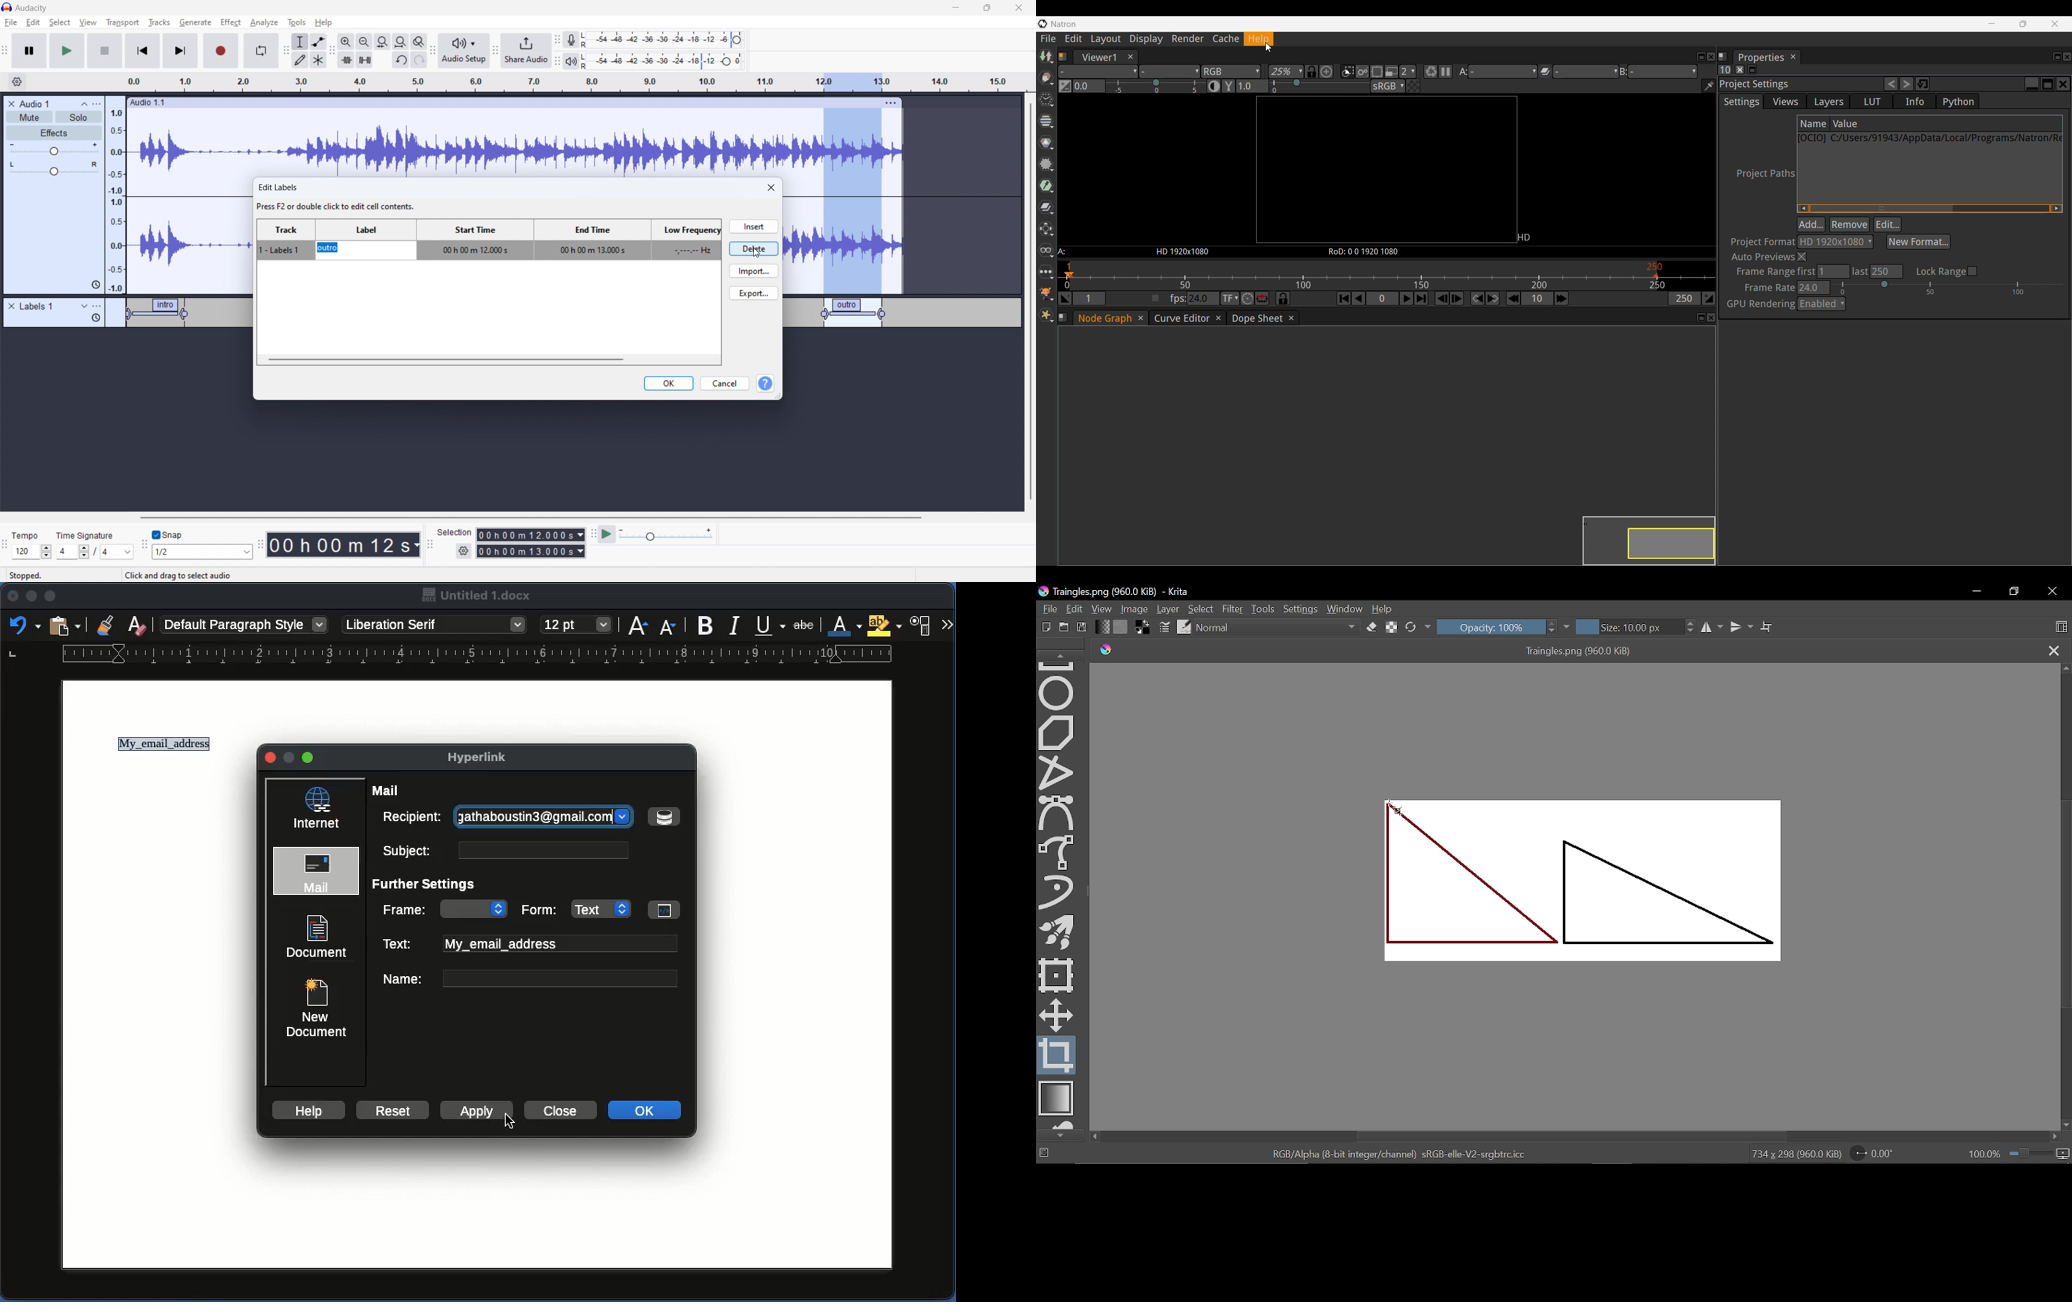 This screenshot has width=2072, height=1316. I want to click on collapse, so click(84, 104).